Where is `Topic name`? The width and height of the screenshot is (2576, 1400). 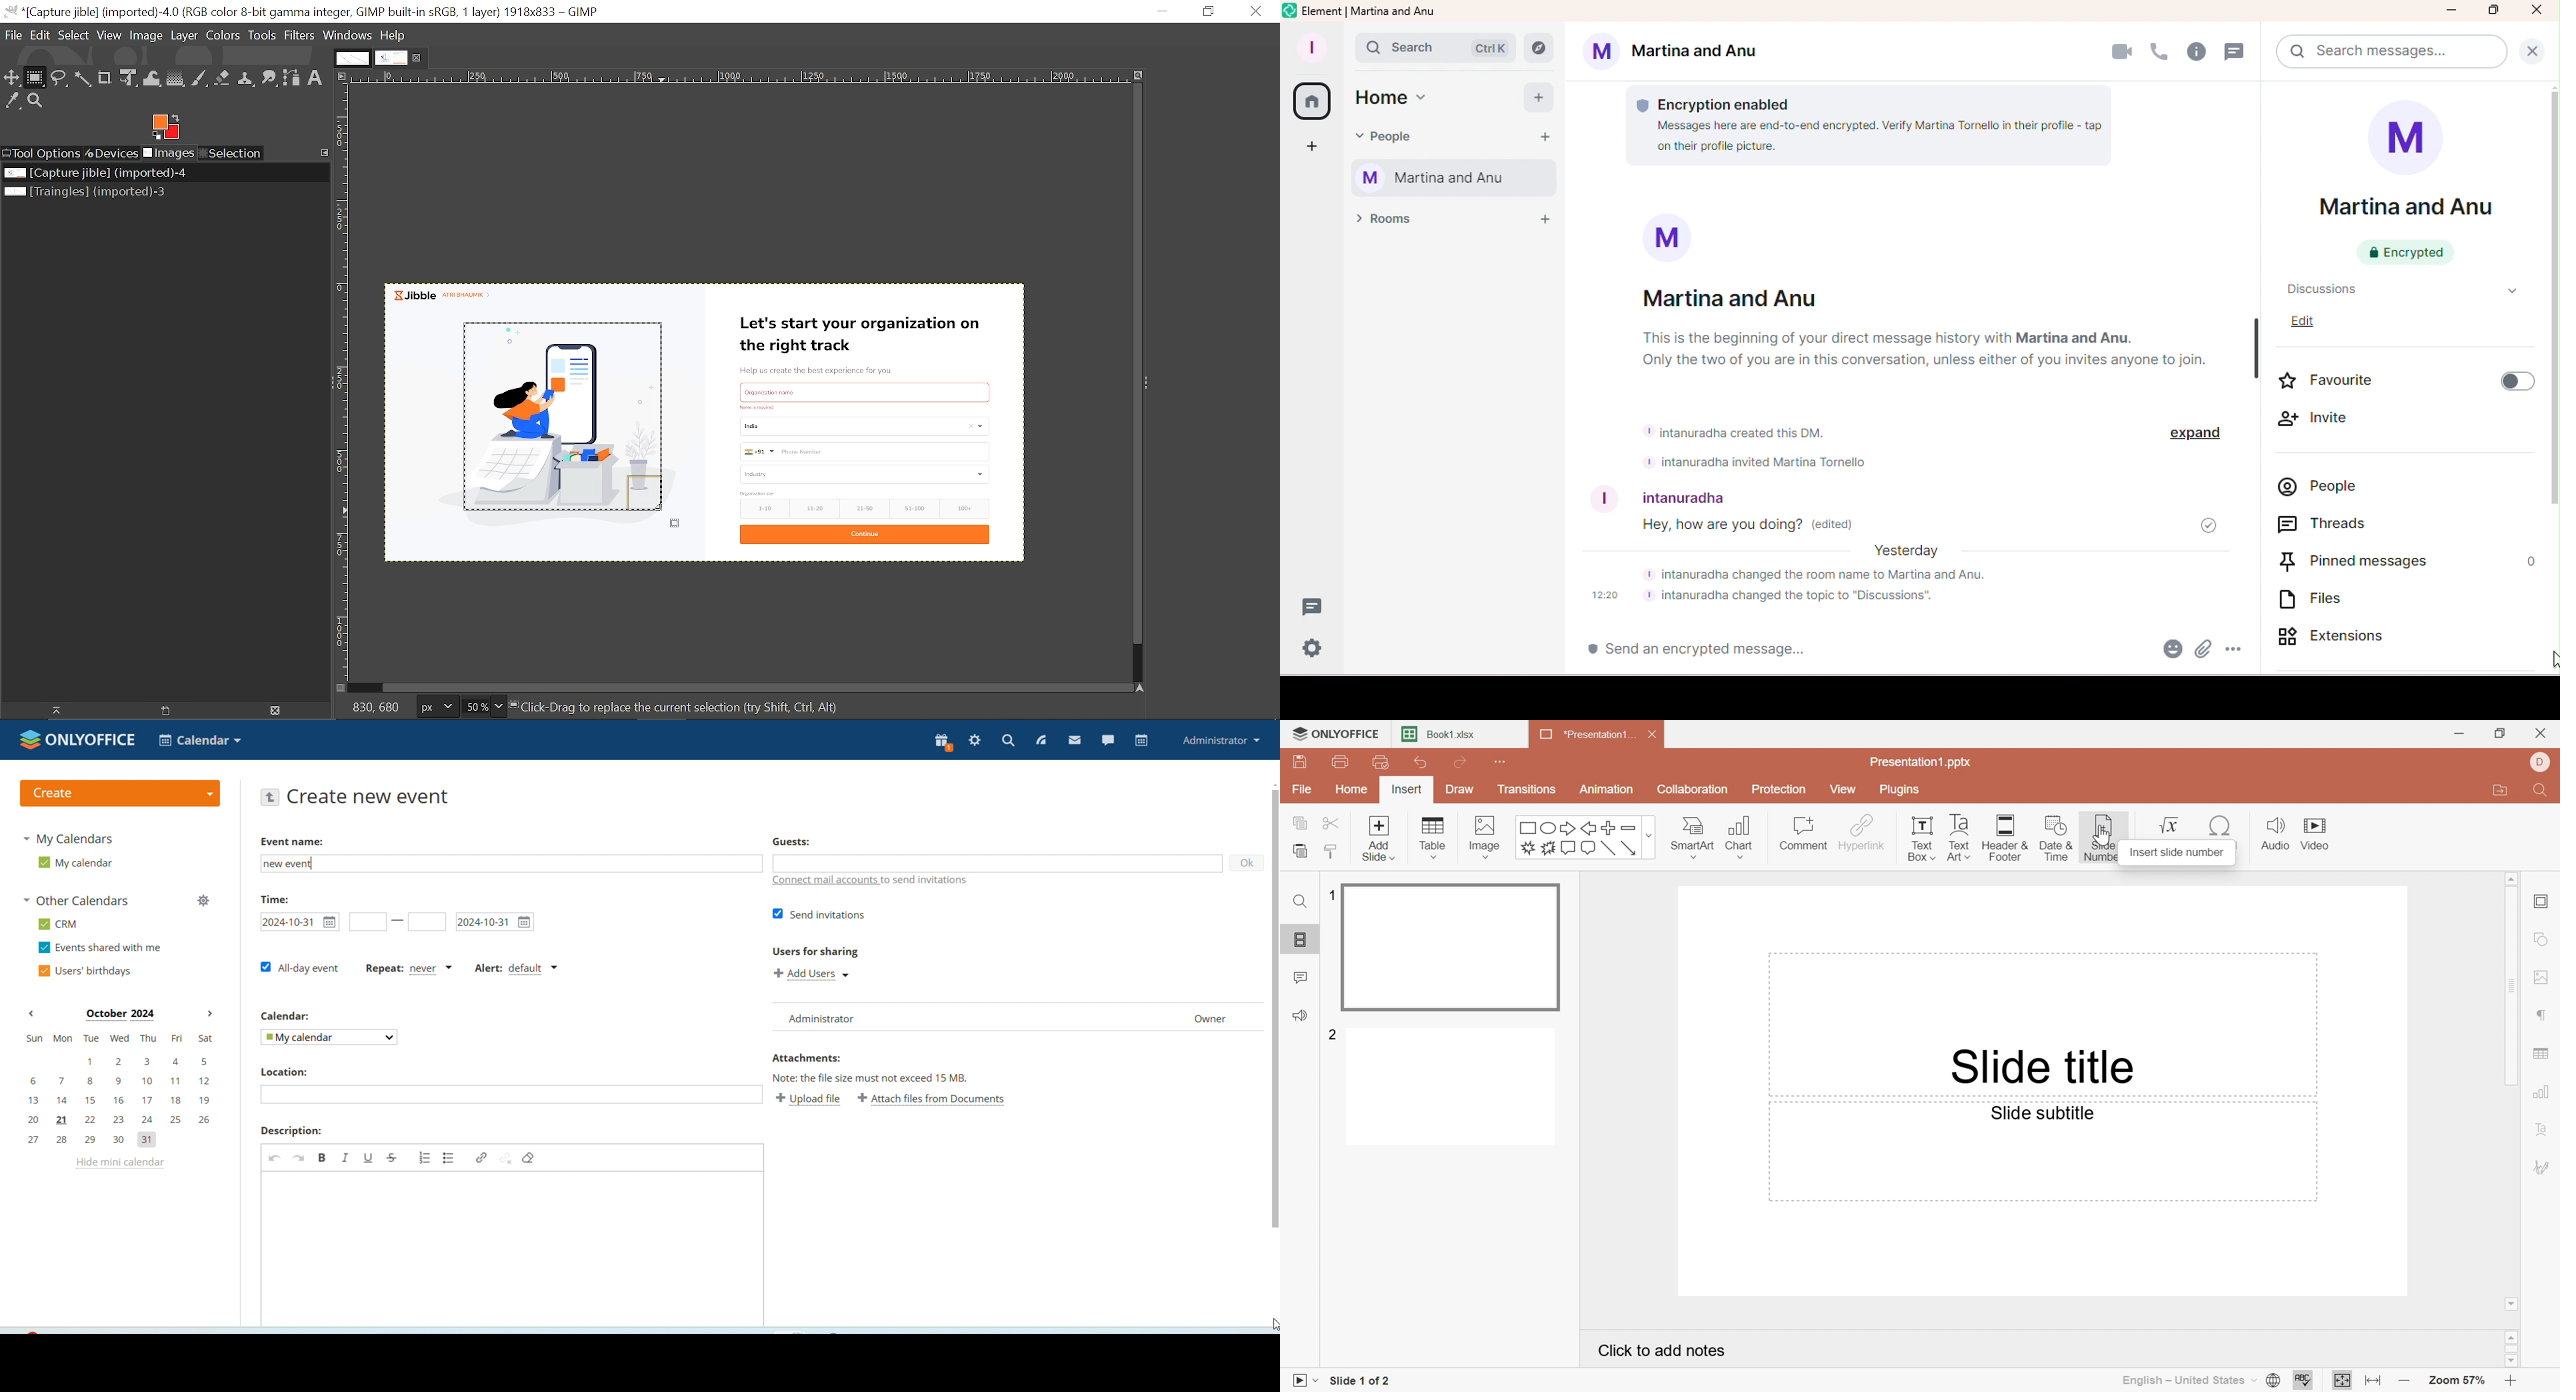
Topic name is located at coordinates (2393, 290).